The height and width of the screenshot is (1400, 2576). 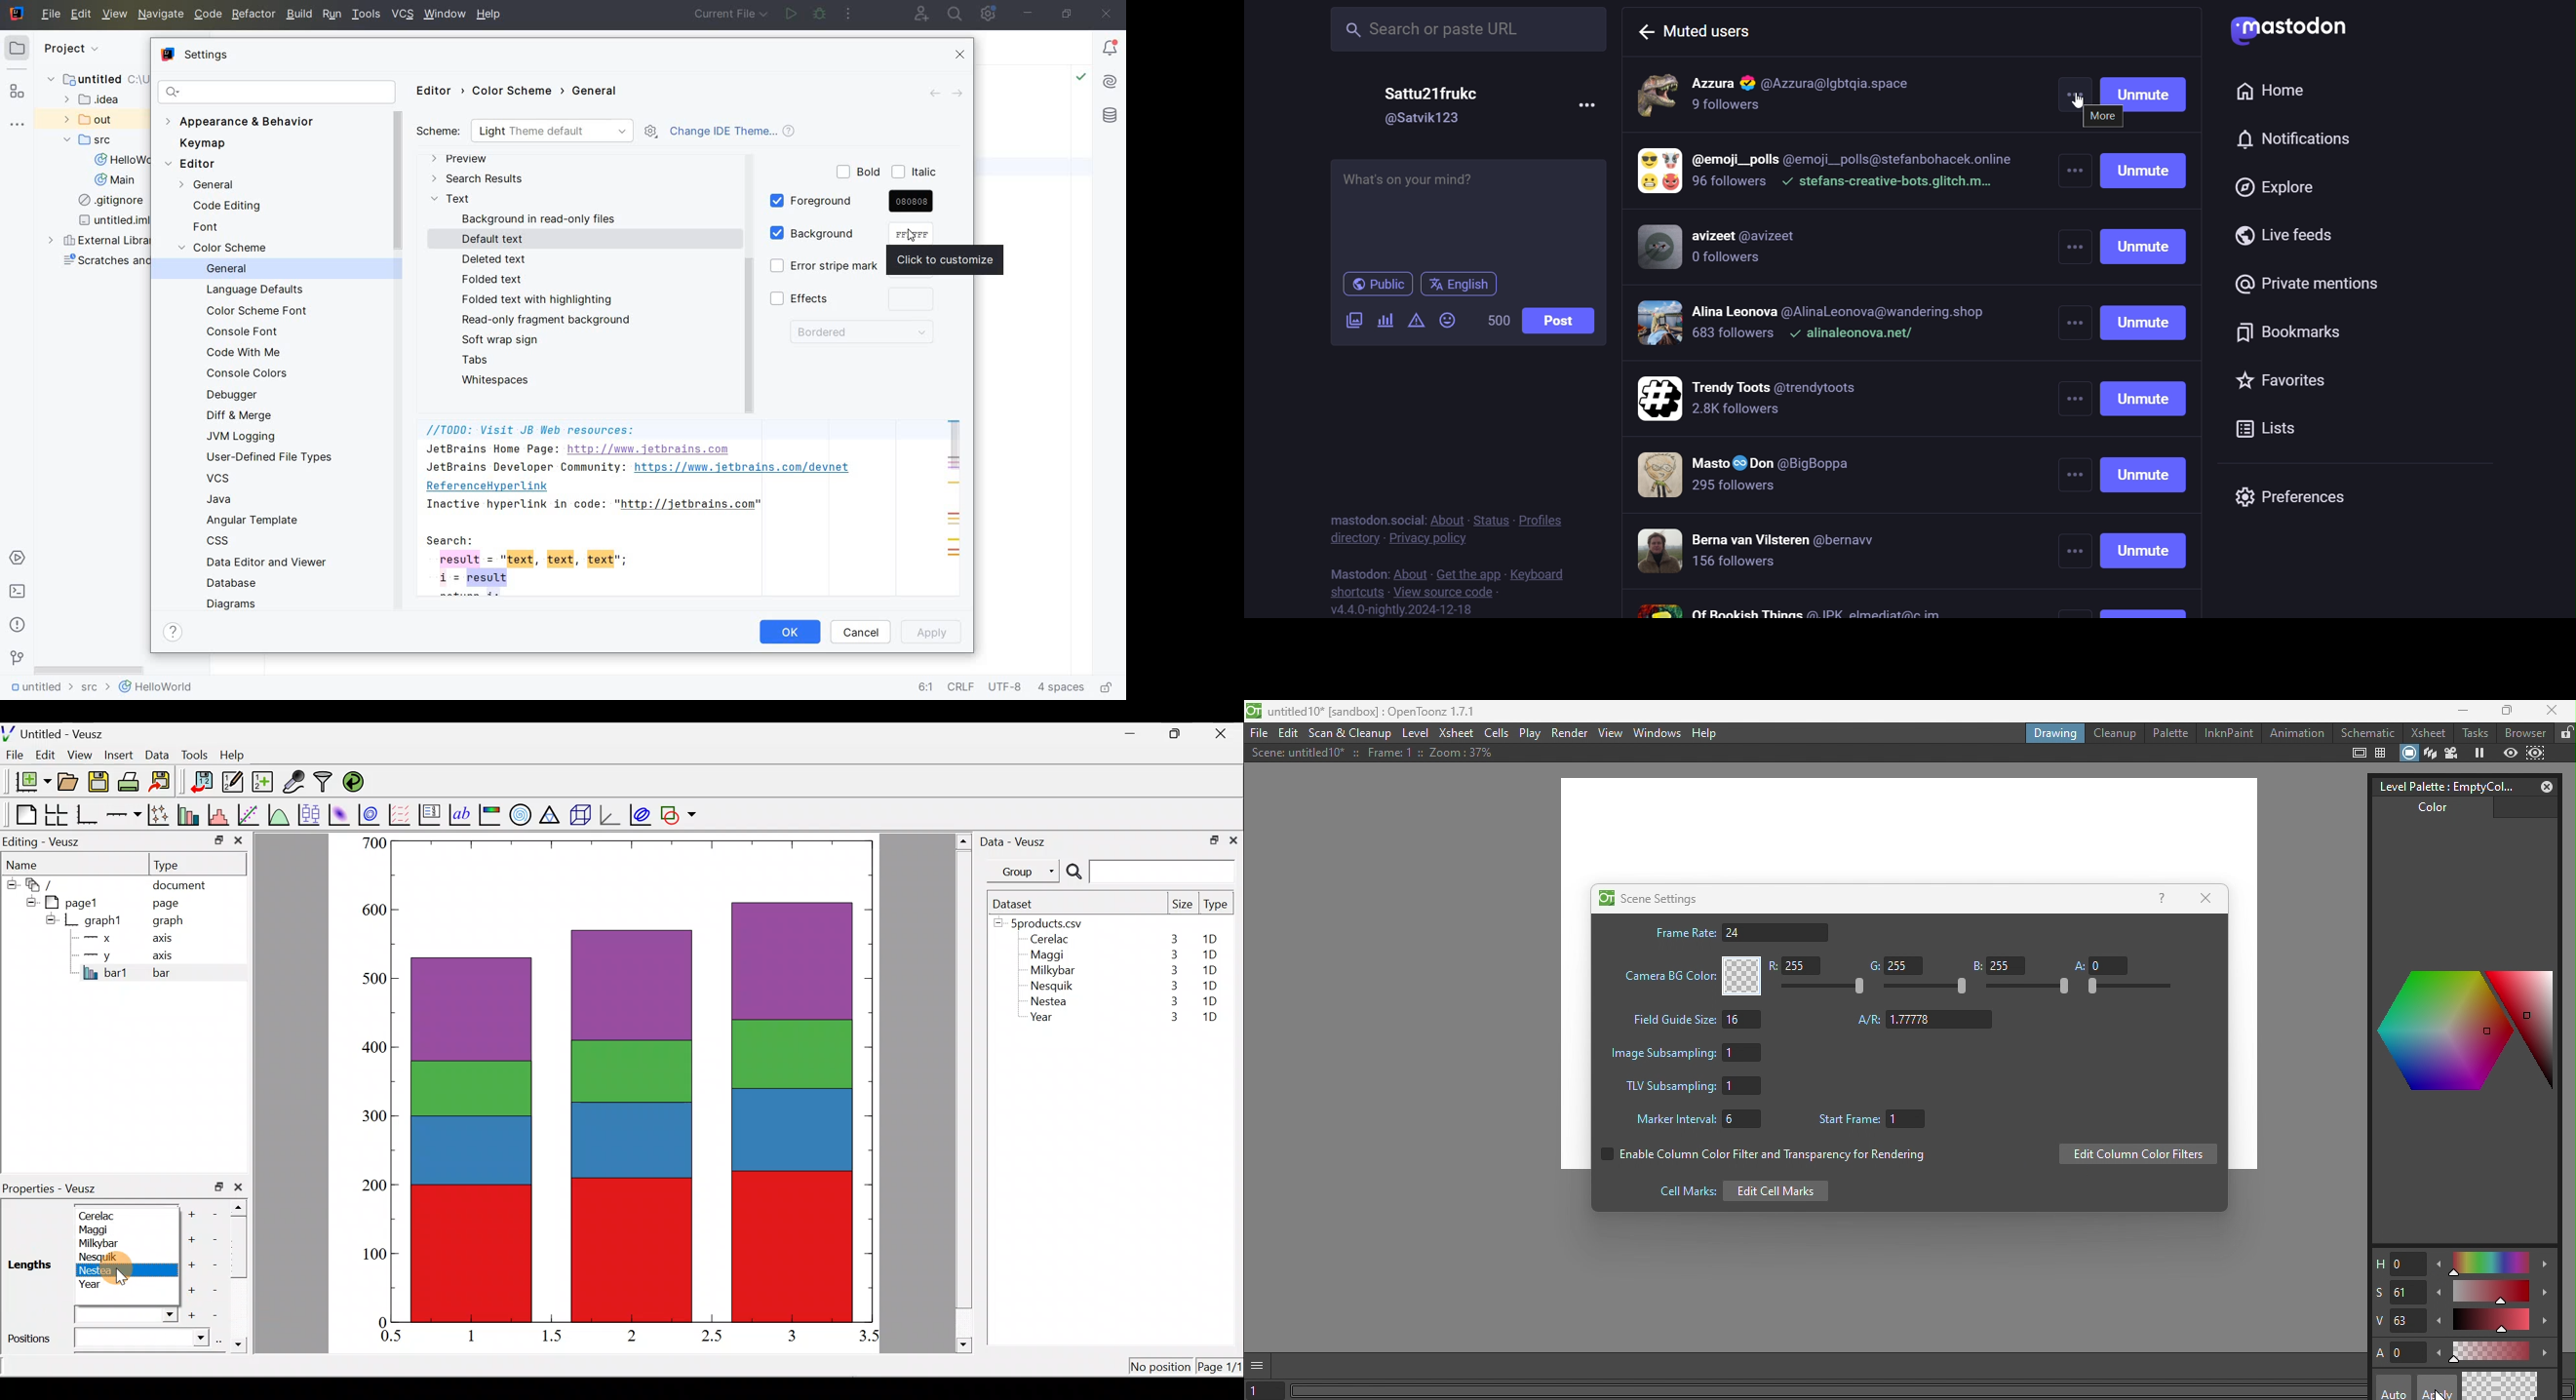 What do you see at coordinates (1173, 939) in the screenshot?
I see `3` at bounding box center [1173, 939].